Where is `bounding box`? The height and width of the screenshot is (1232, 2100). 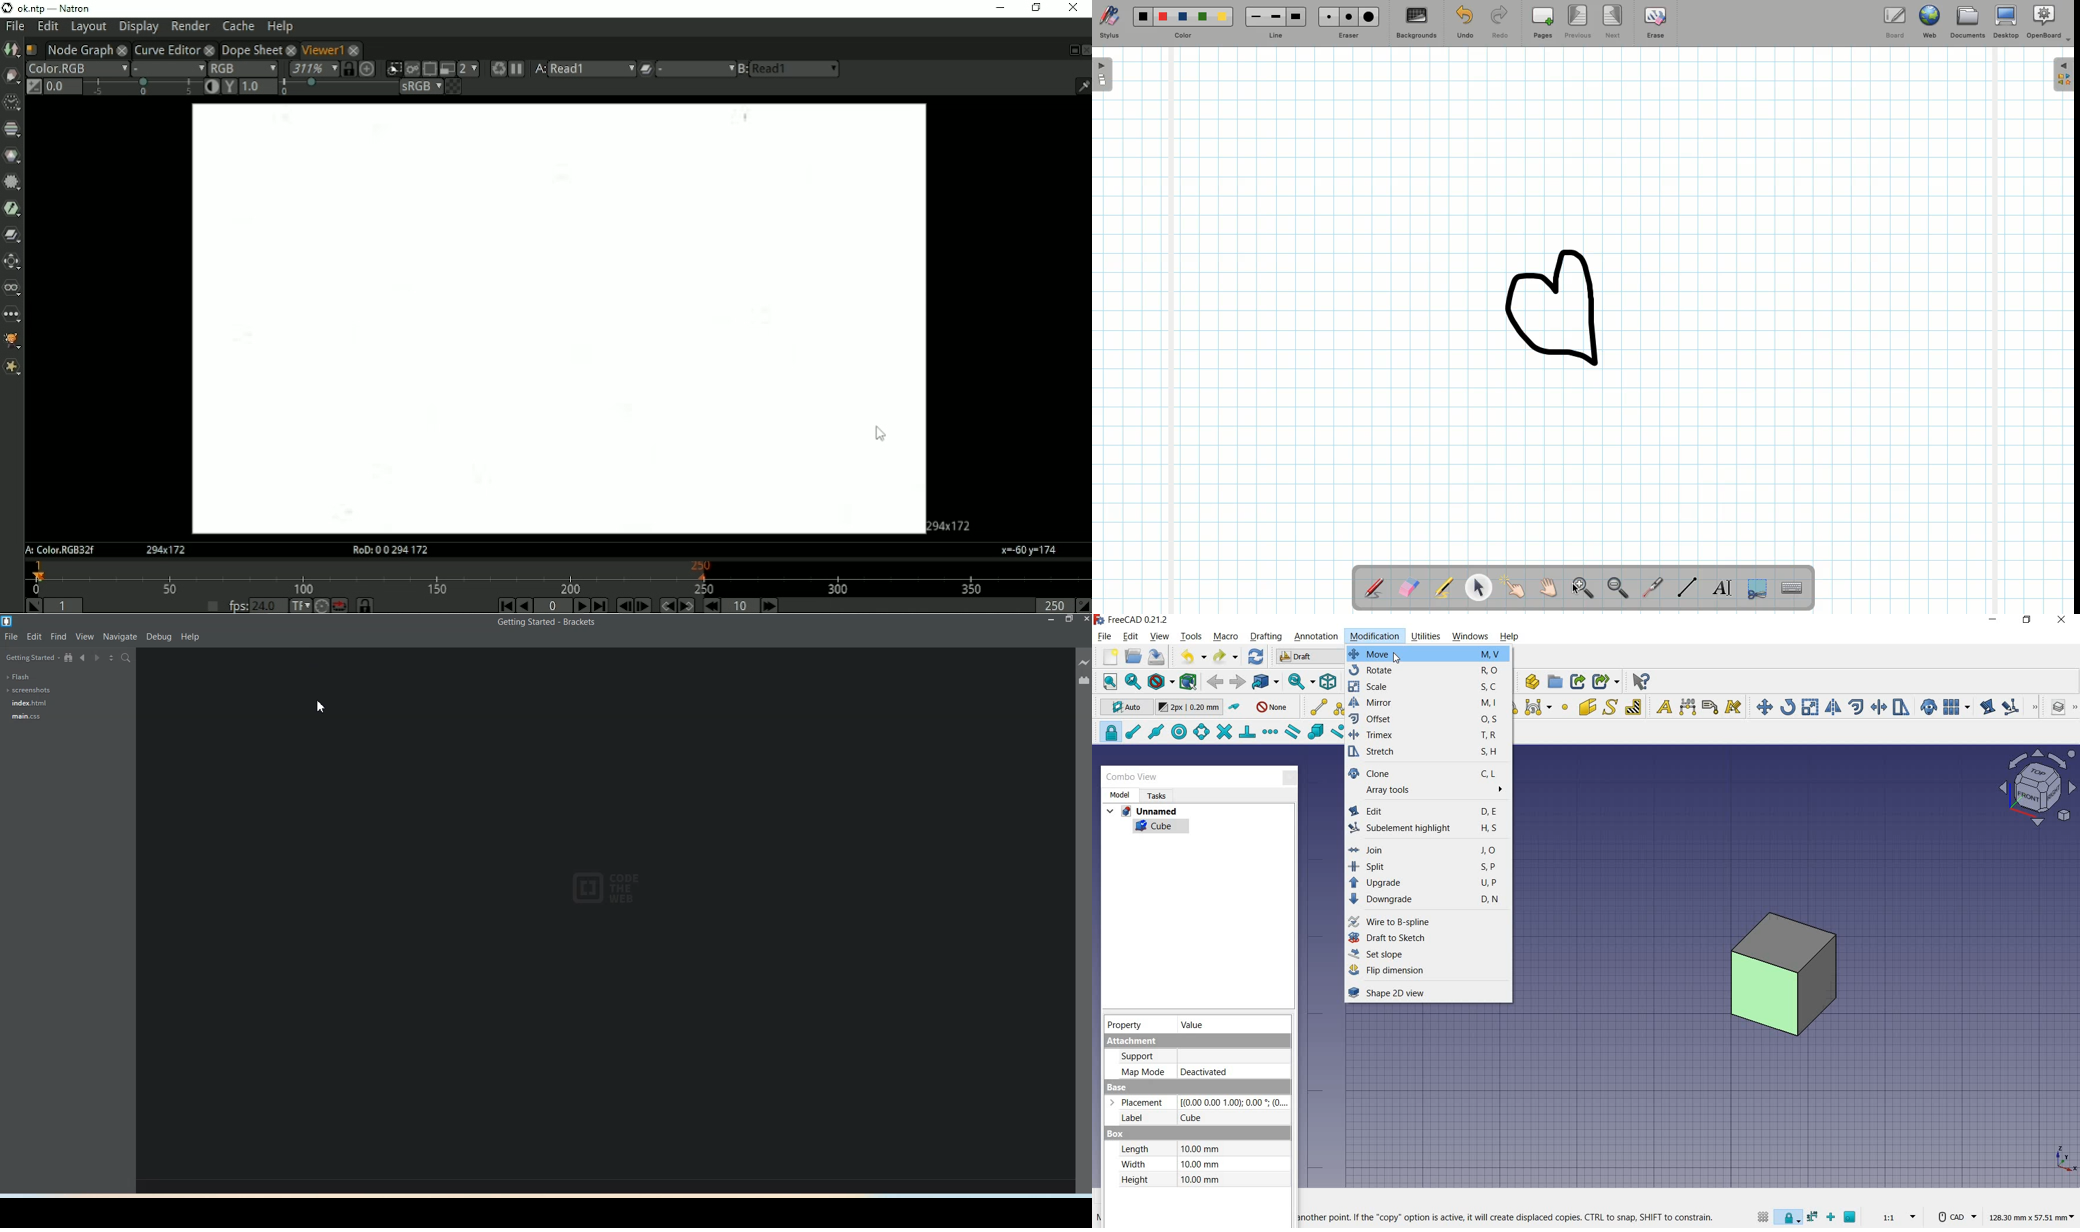
bounding box is located at coordinates (1188, 682).